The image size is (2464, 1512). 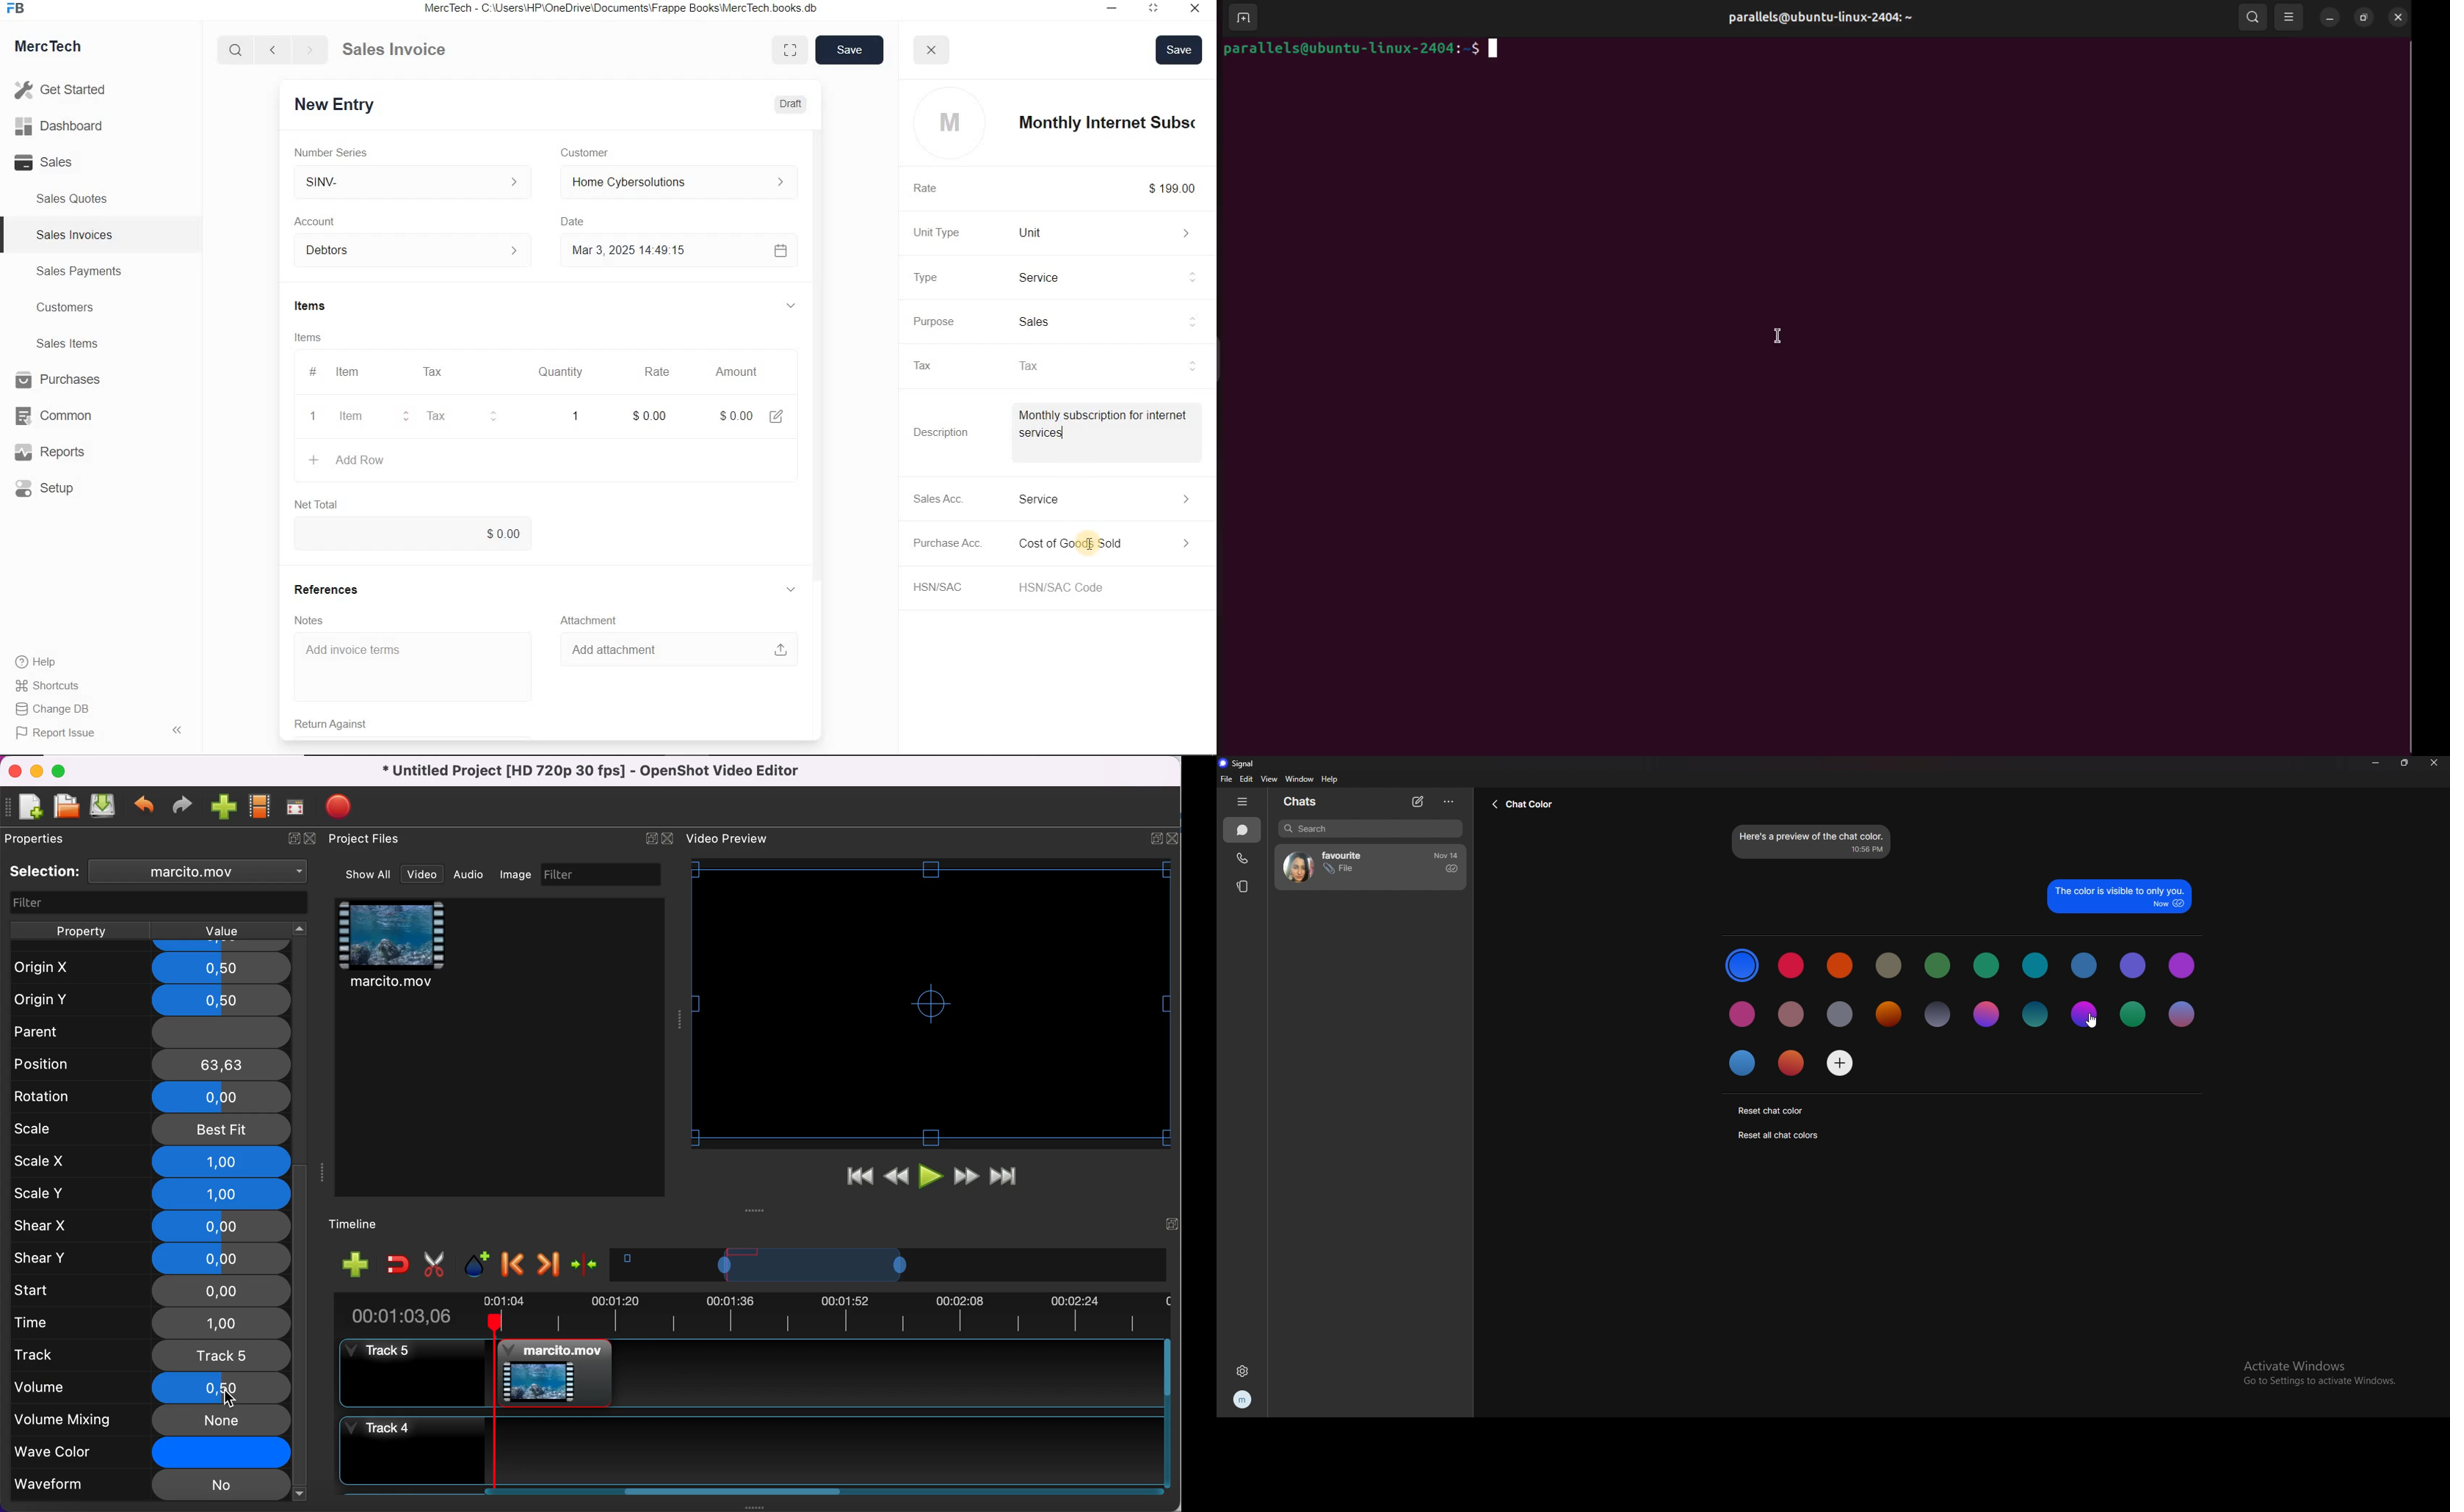 What do you see at coordinates (2253, 17) in the screenshot?
I see `search` at bounding box center [2253, 17].